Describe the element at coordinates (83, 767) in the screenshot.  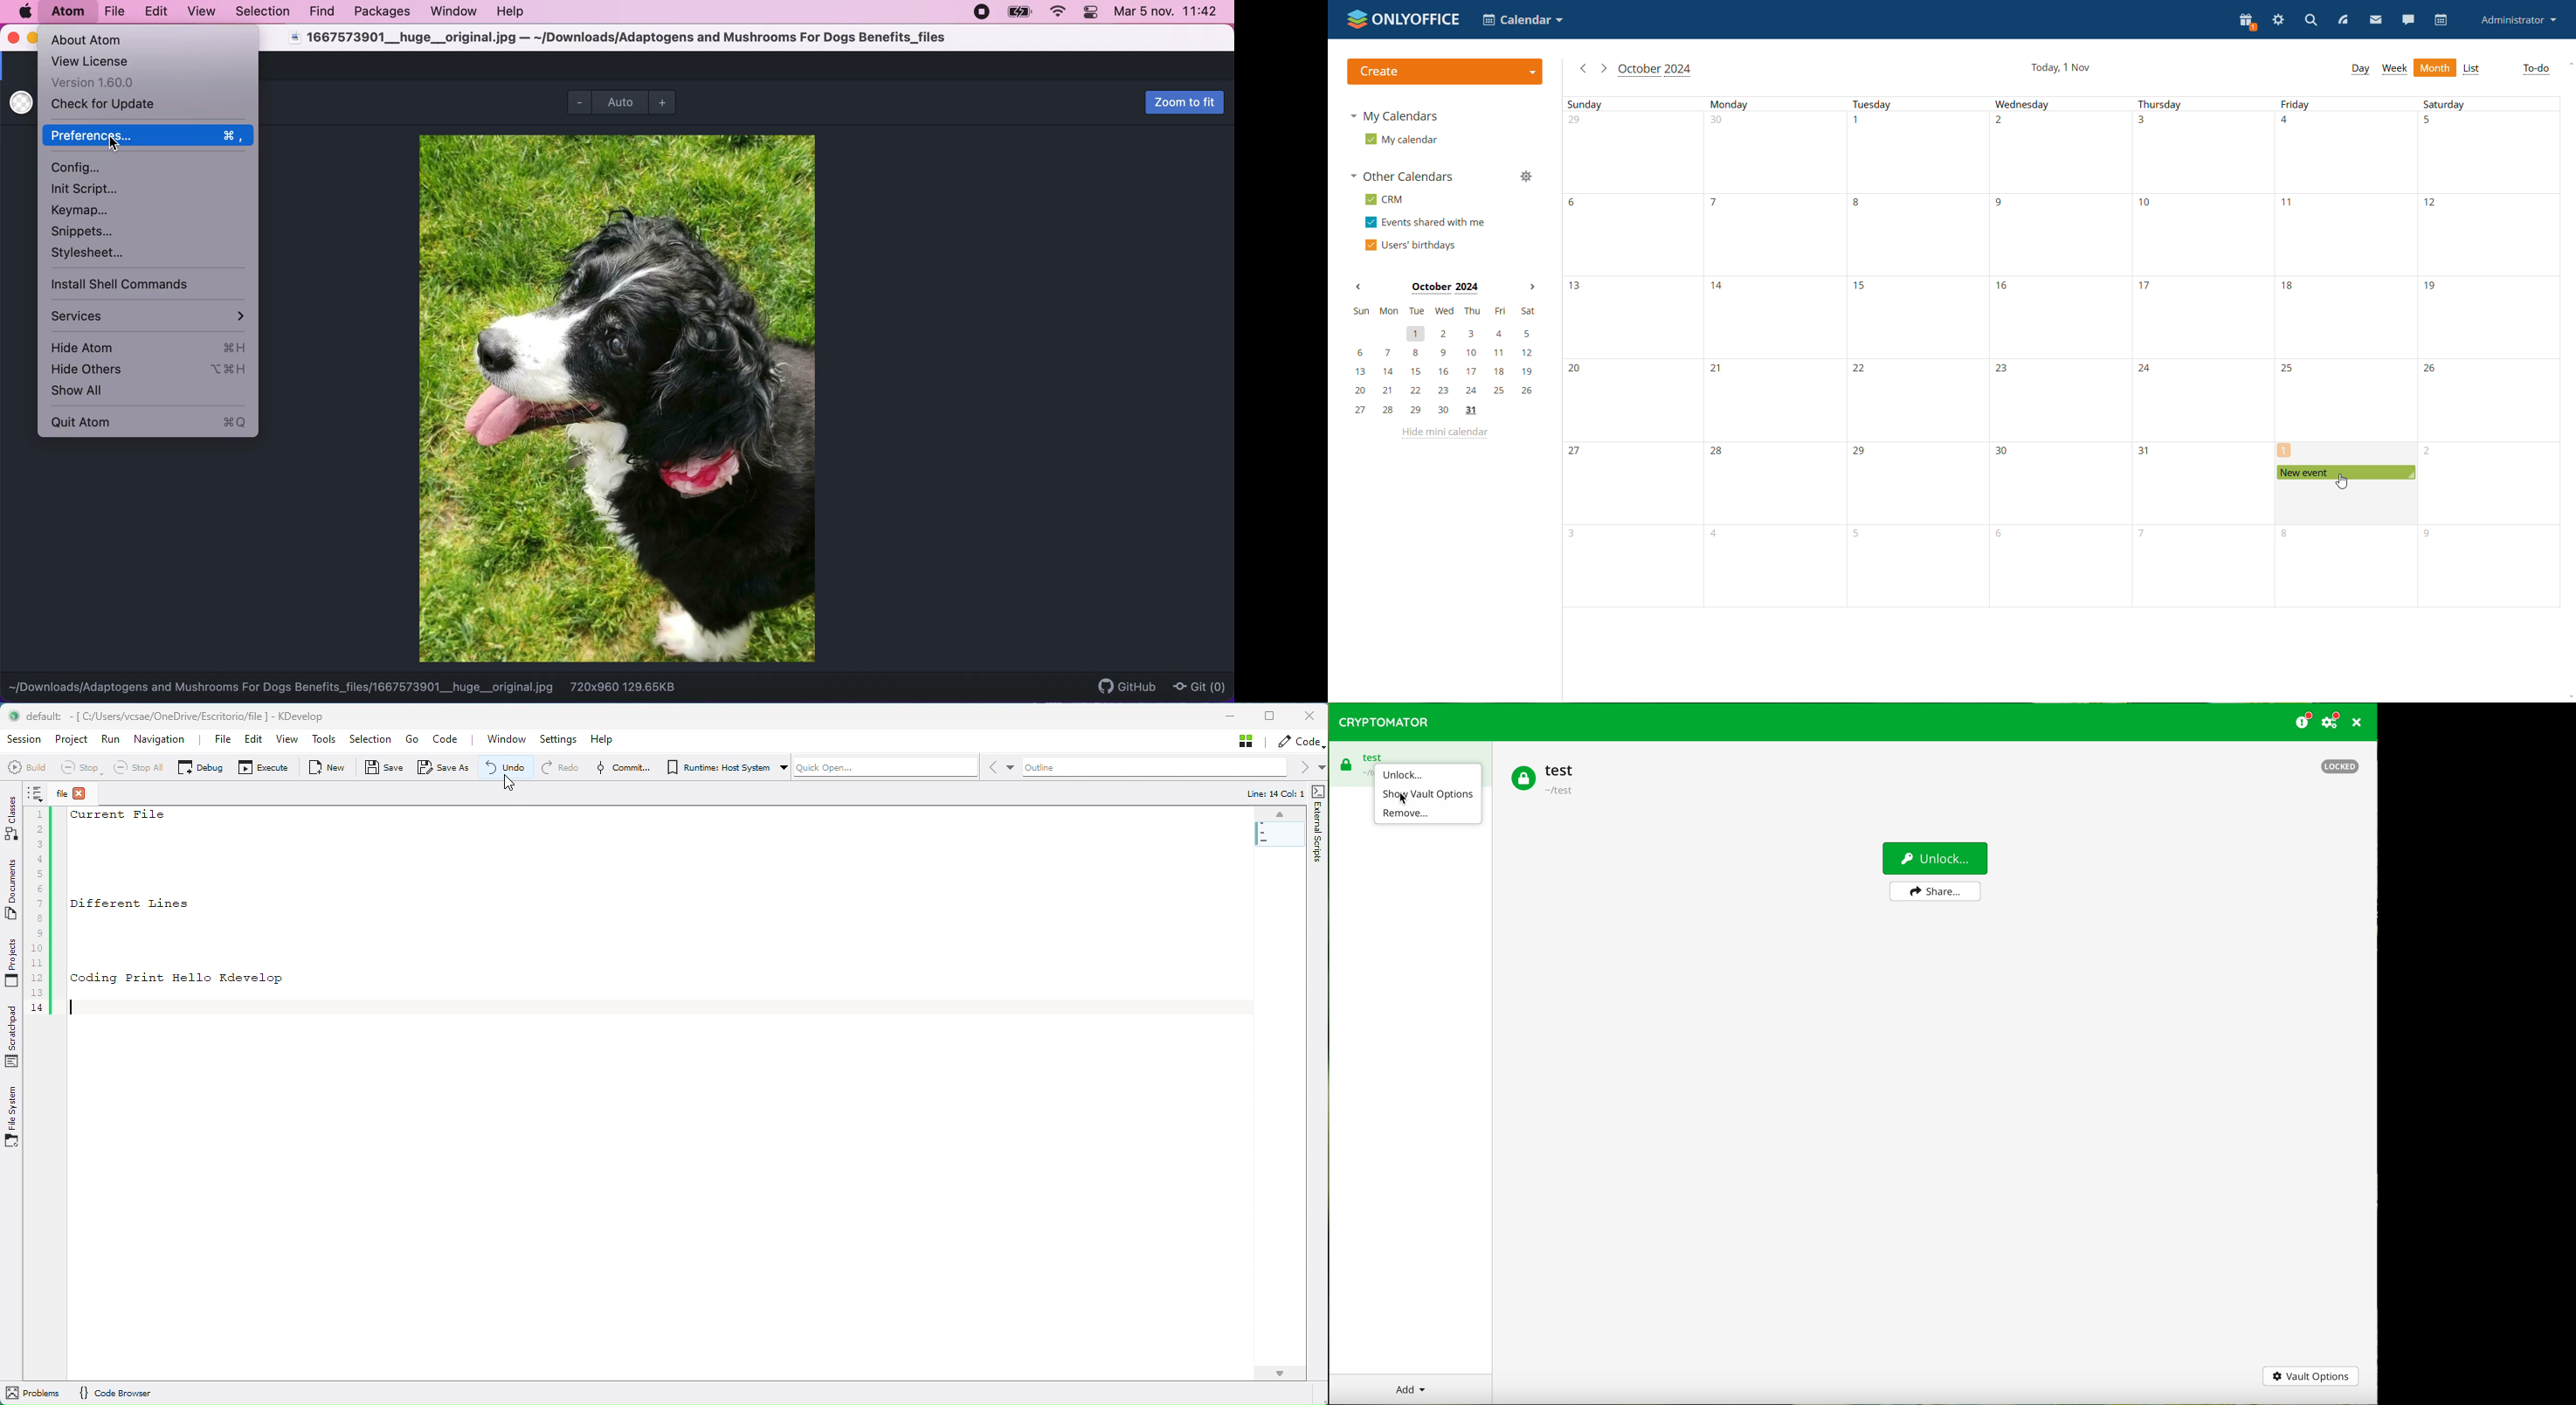
I see `Stop` at that location.